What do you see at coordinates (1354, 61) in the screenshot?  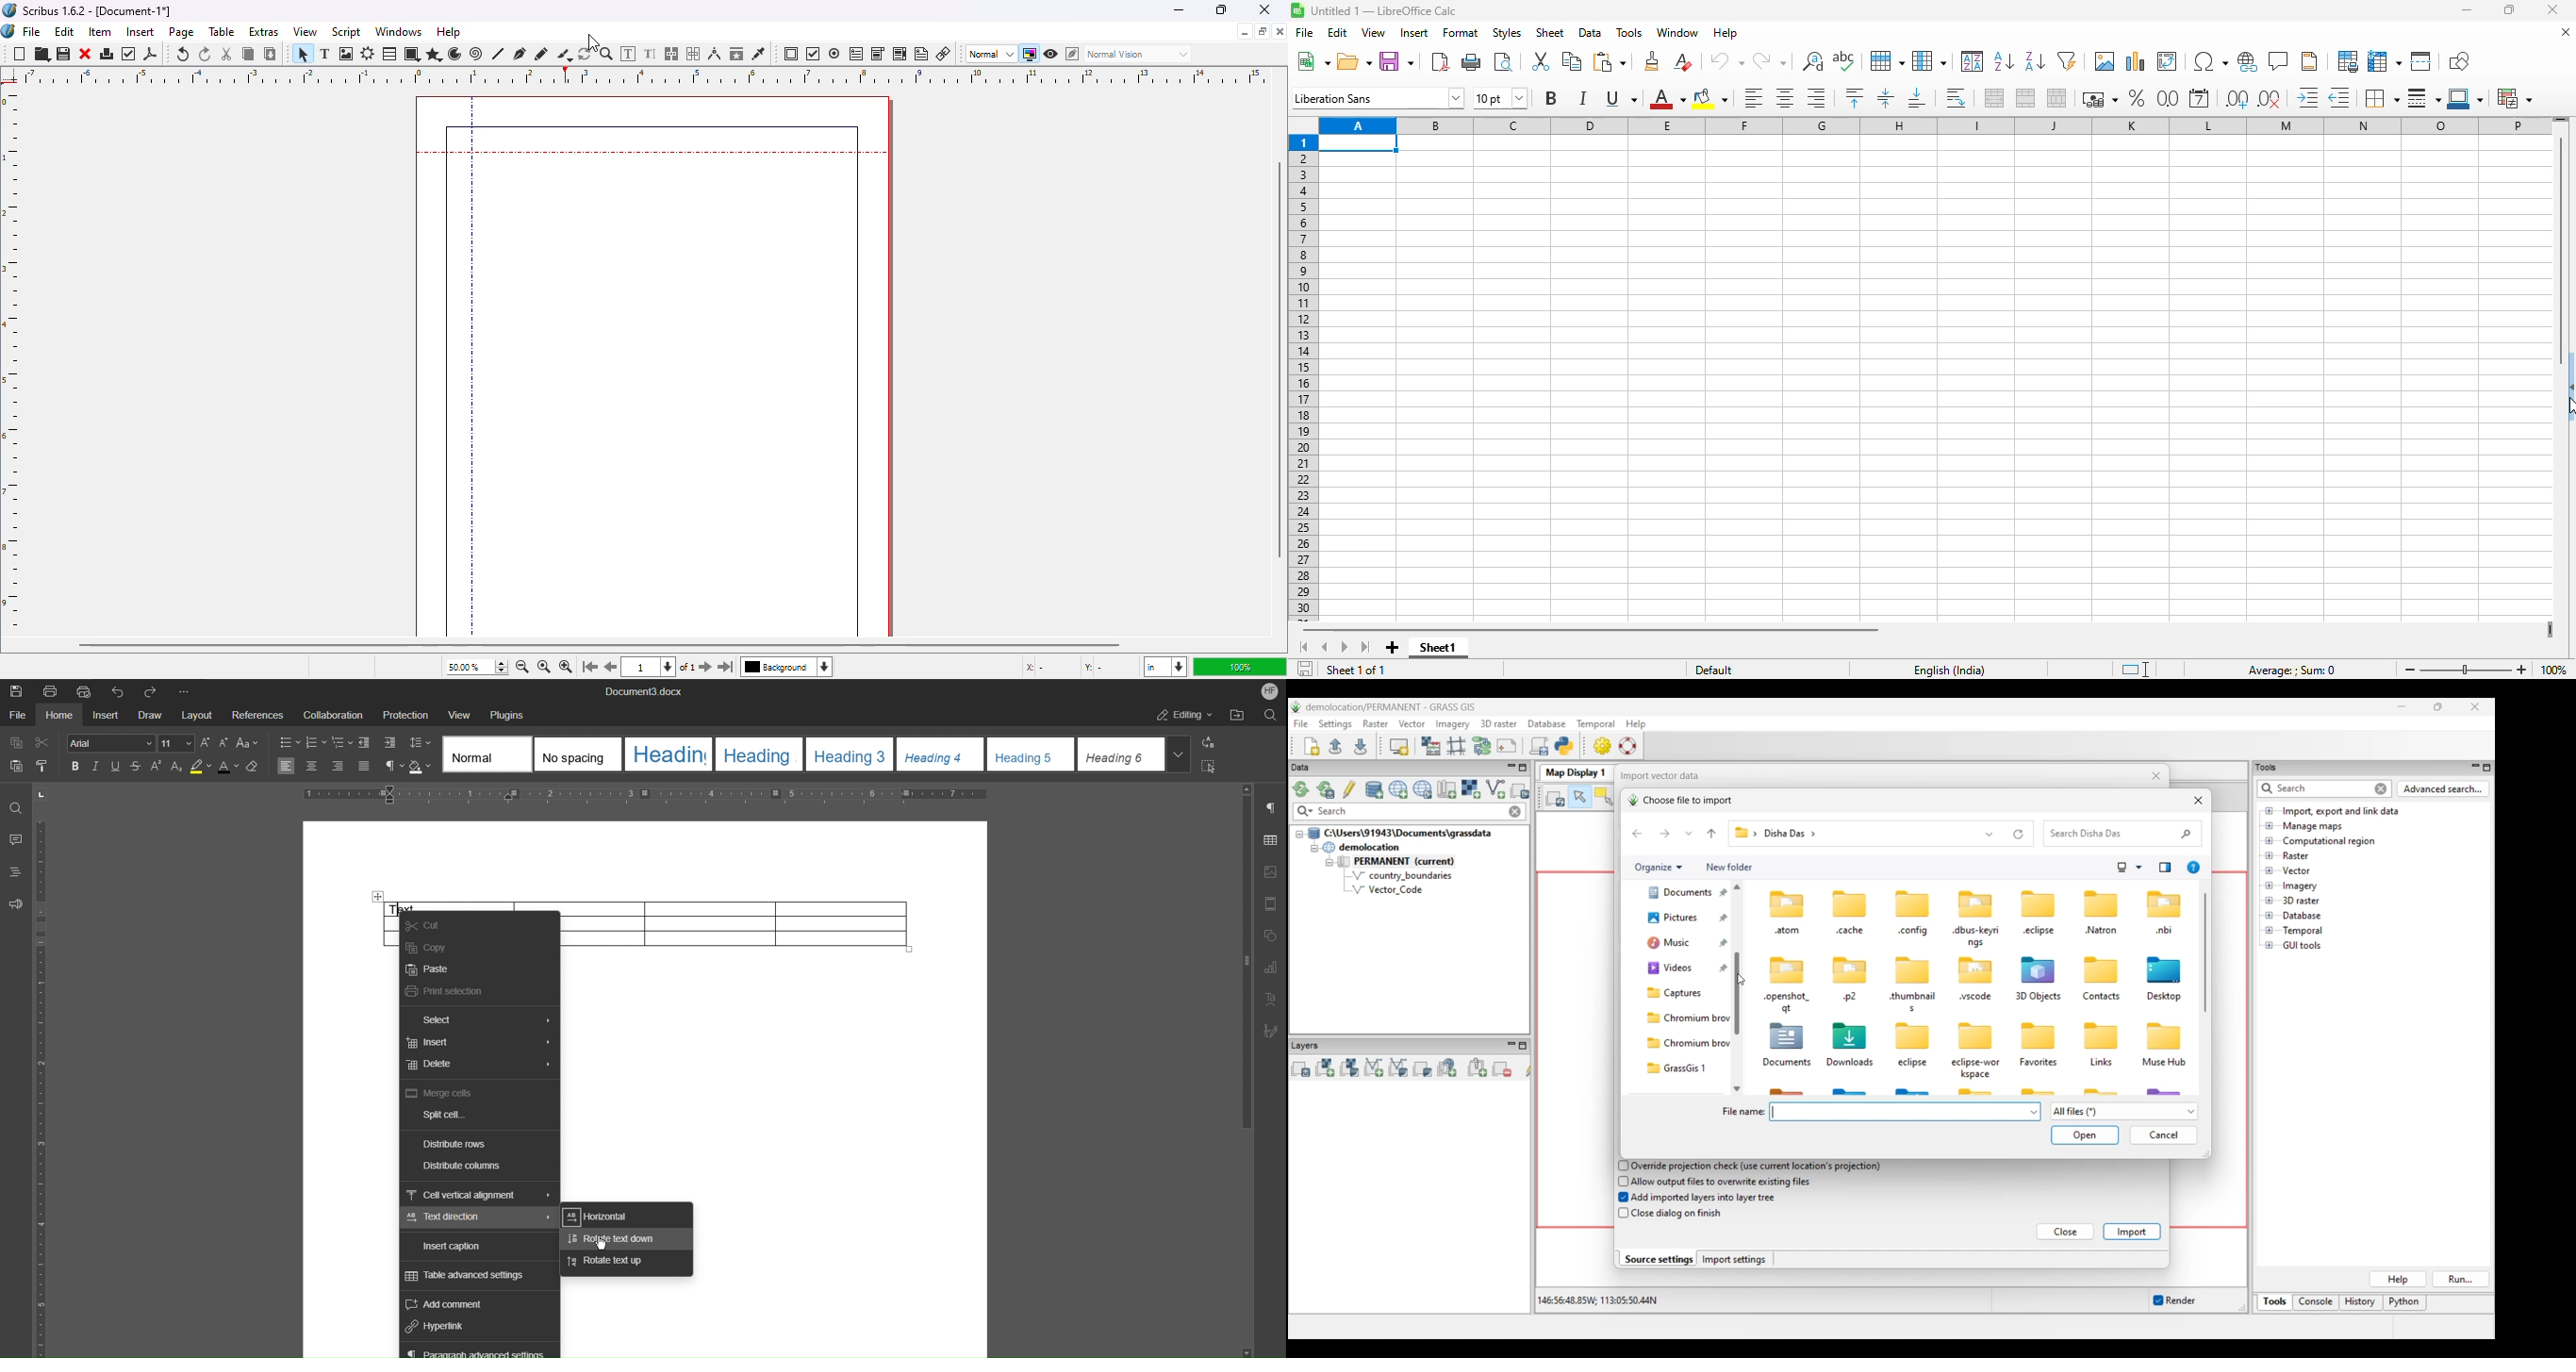 I see `open` at bounding box center [1354, 61].